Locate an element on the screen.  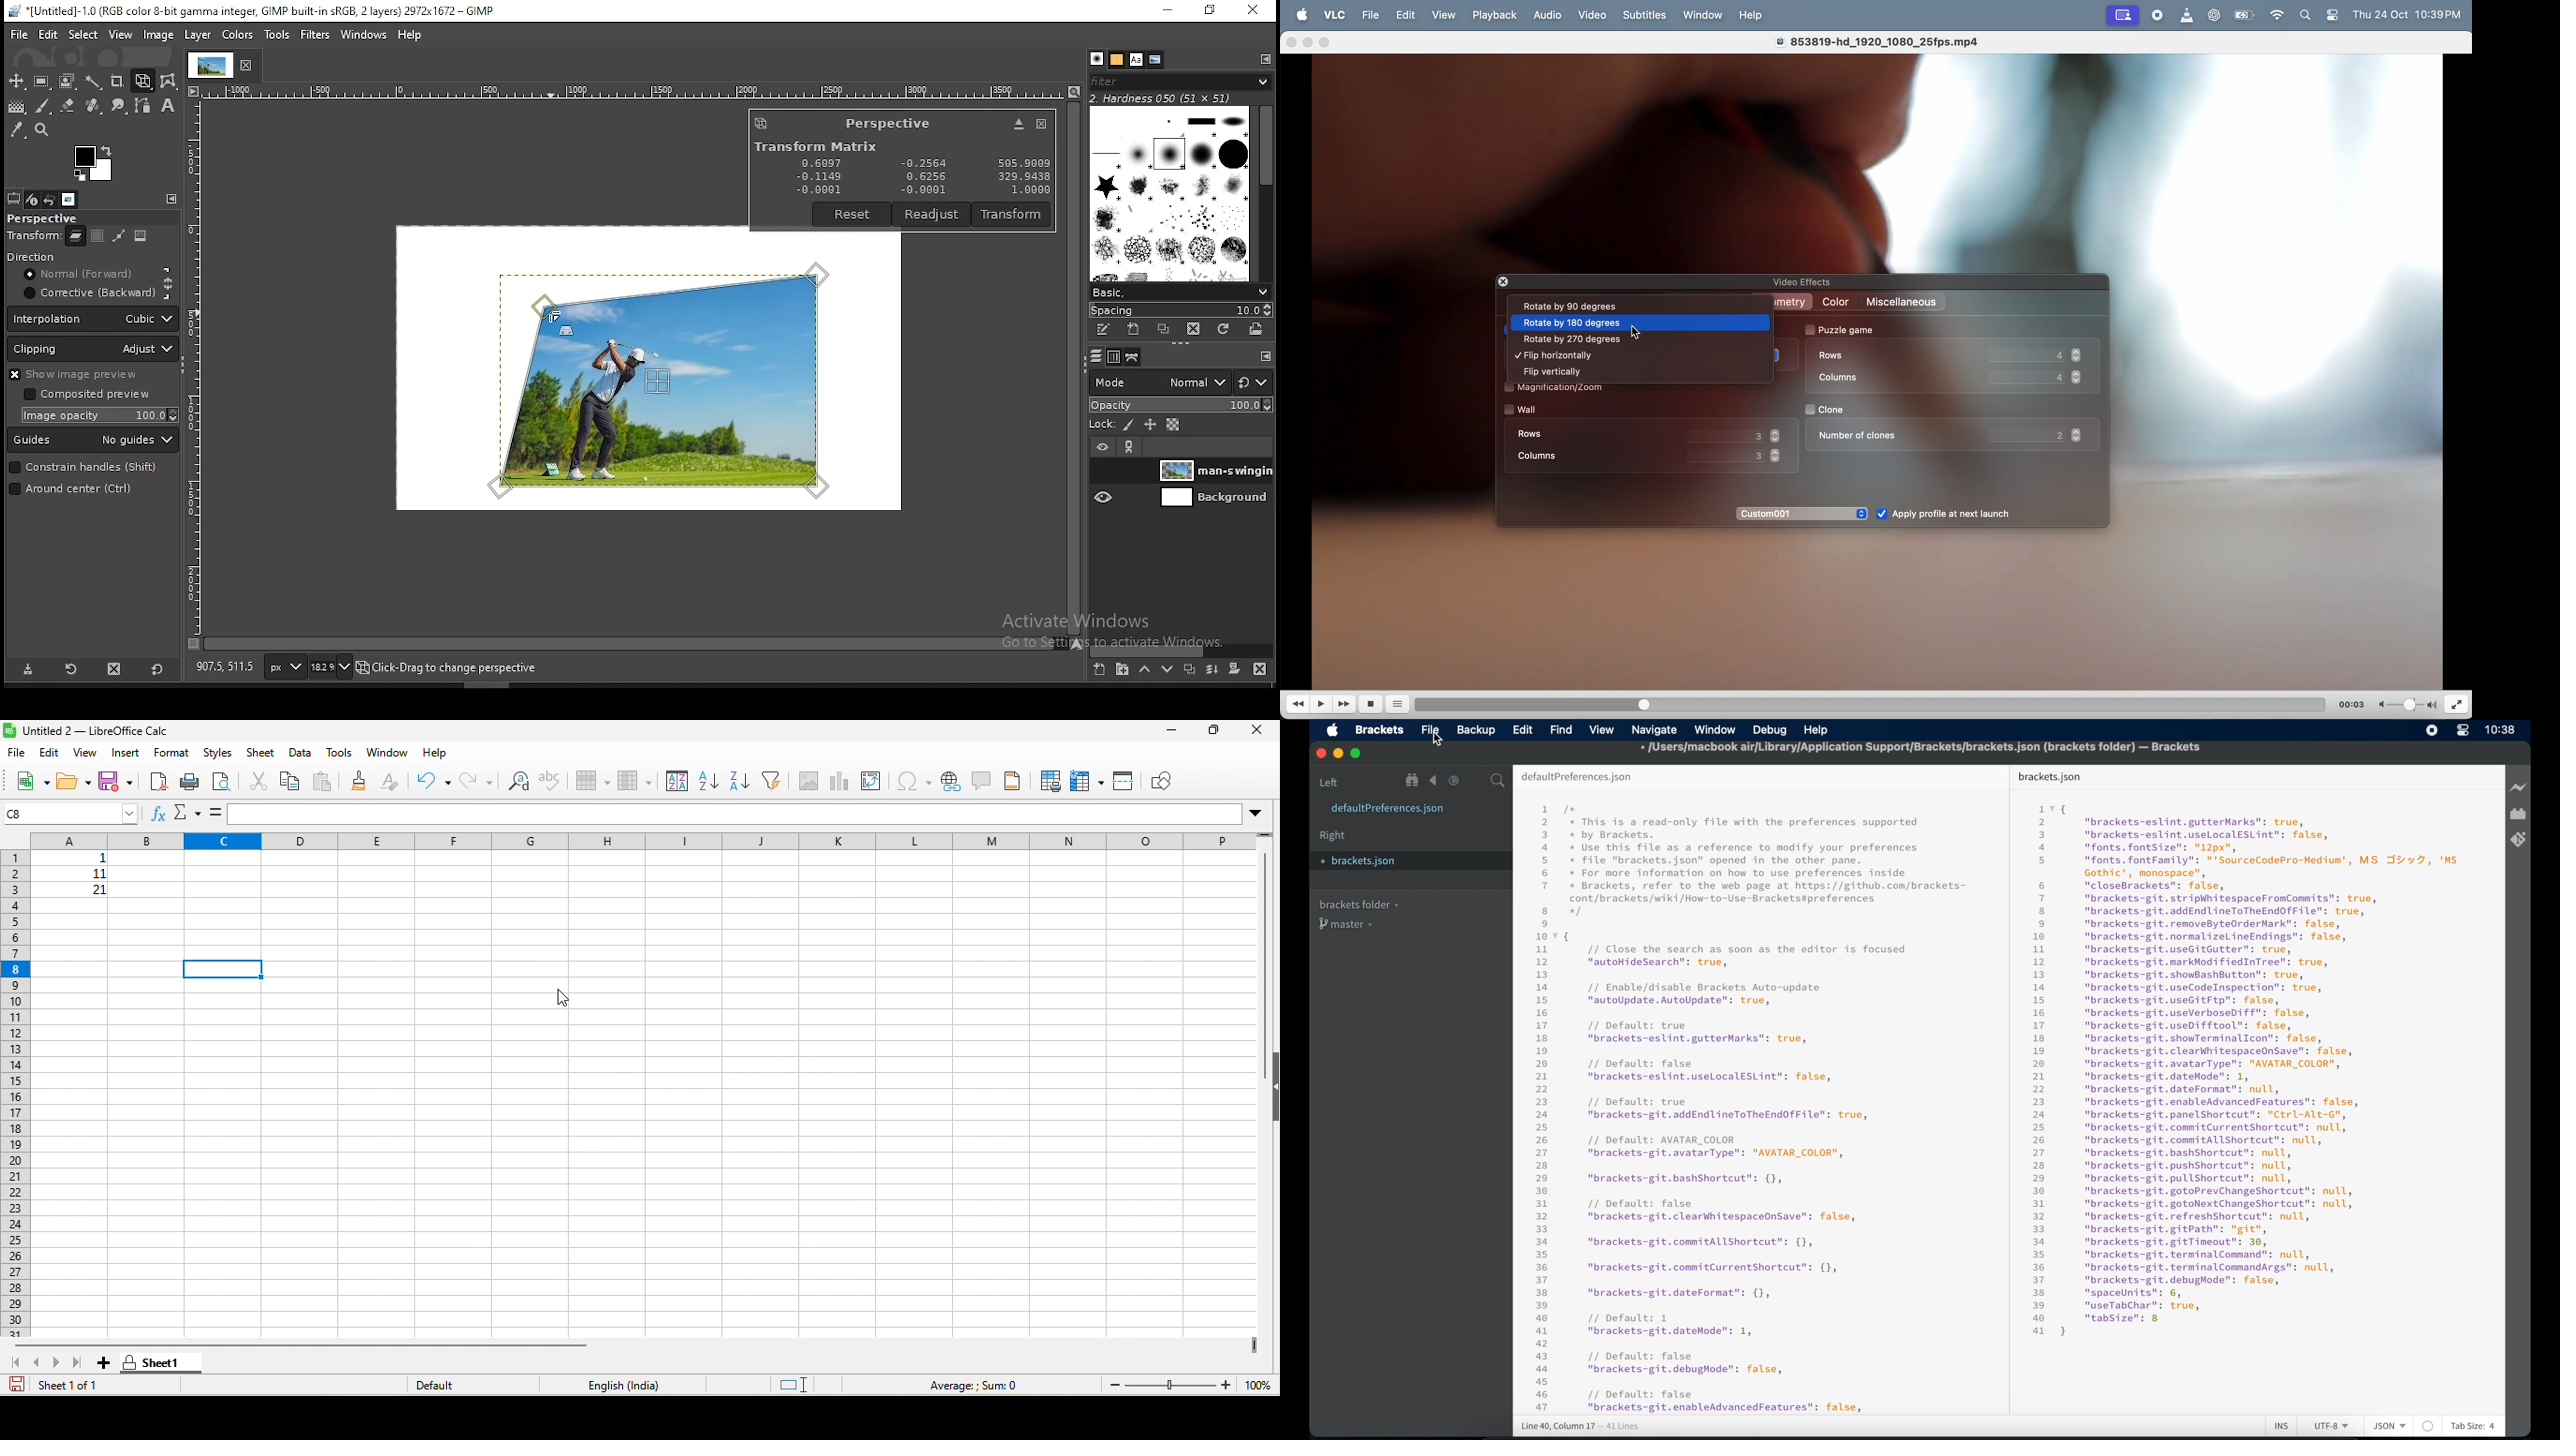
brush tool is located at coordinates (44, 105).